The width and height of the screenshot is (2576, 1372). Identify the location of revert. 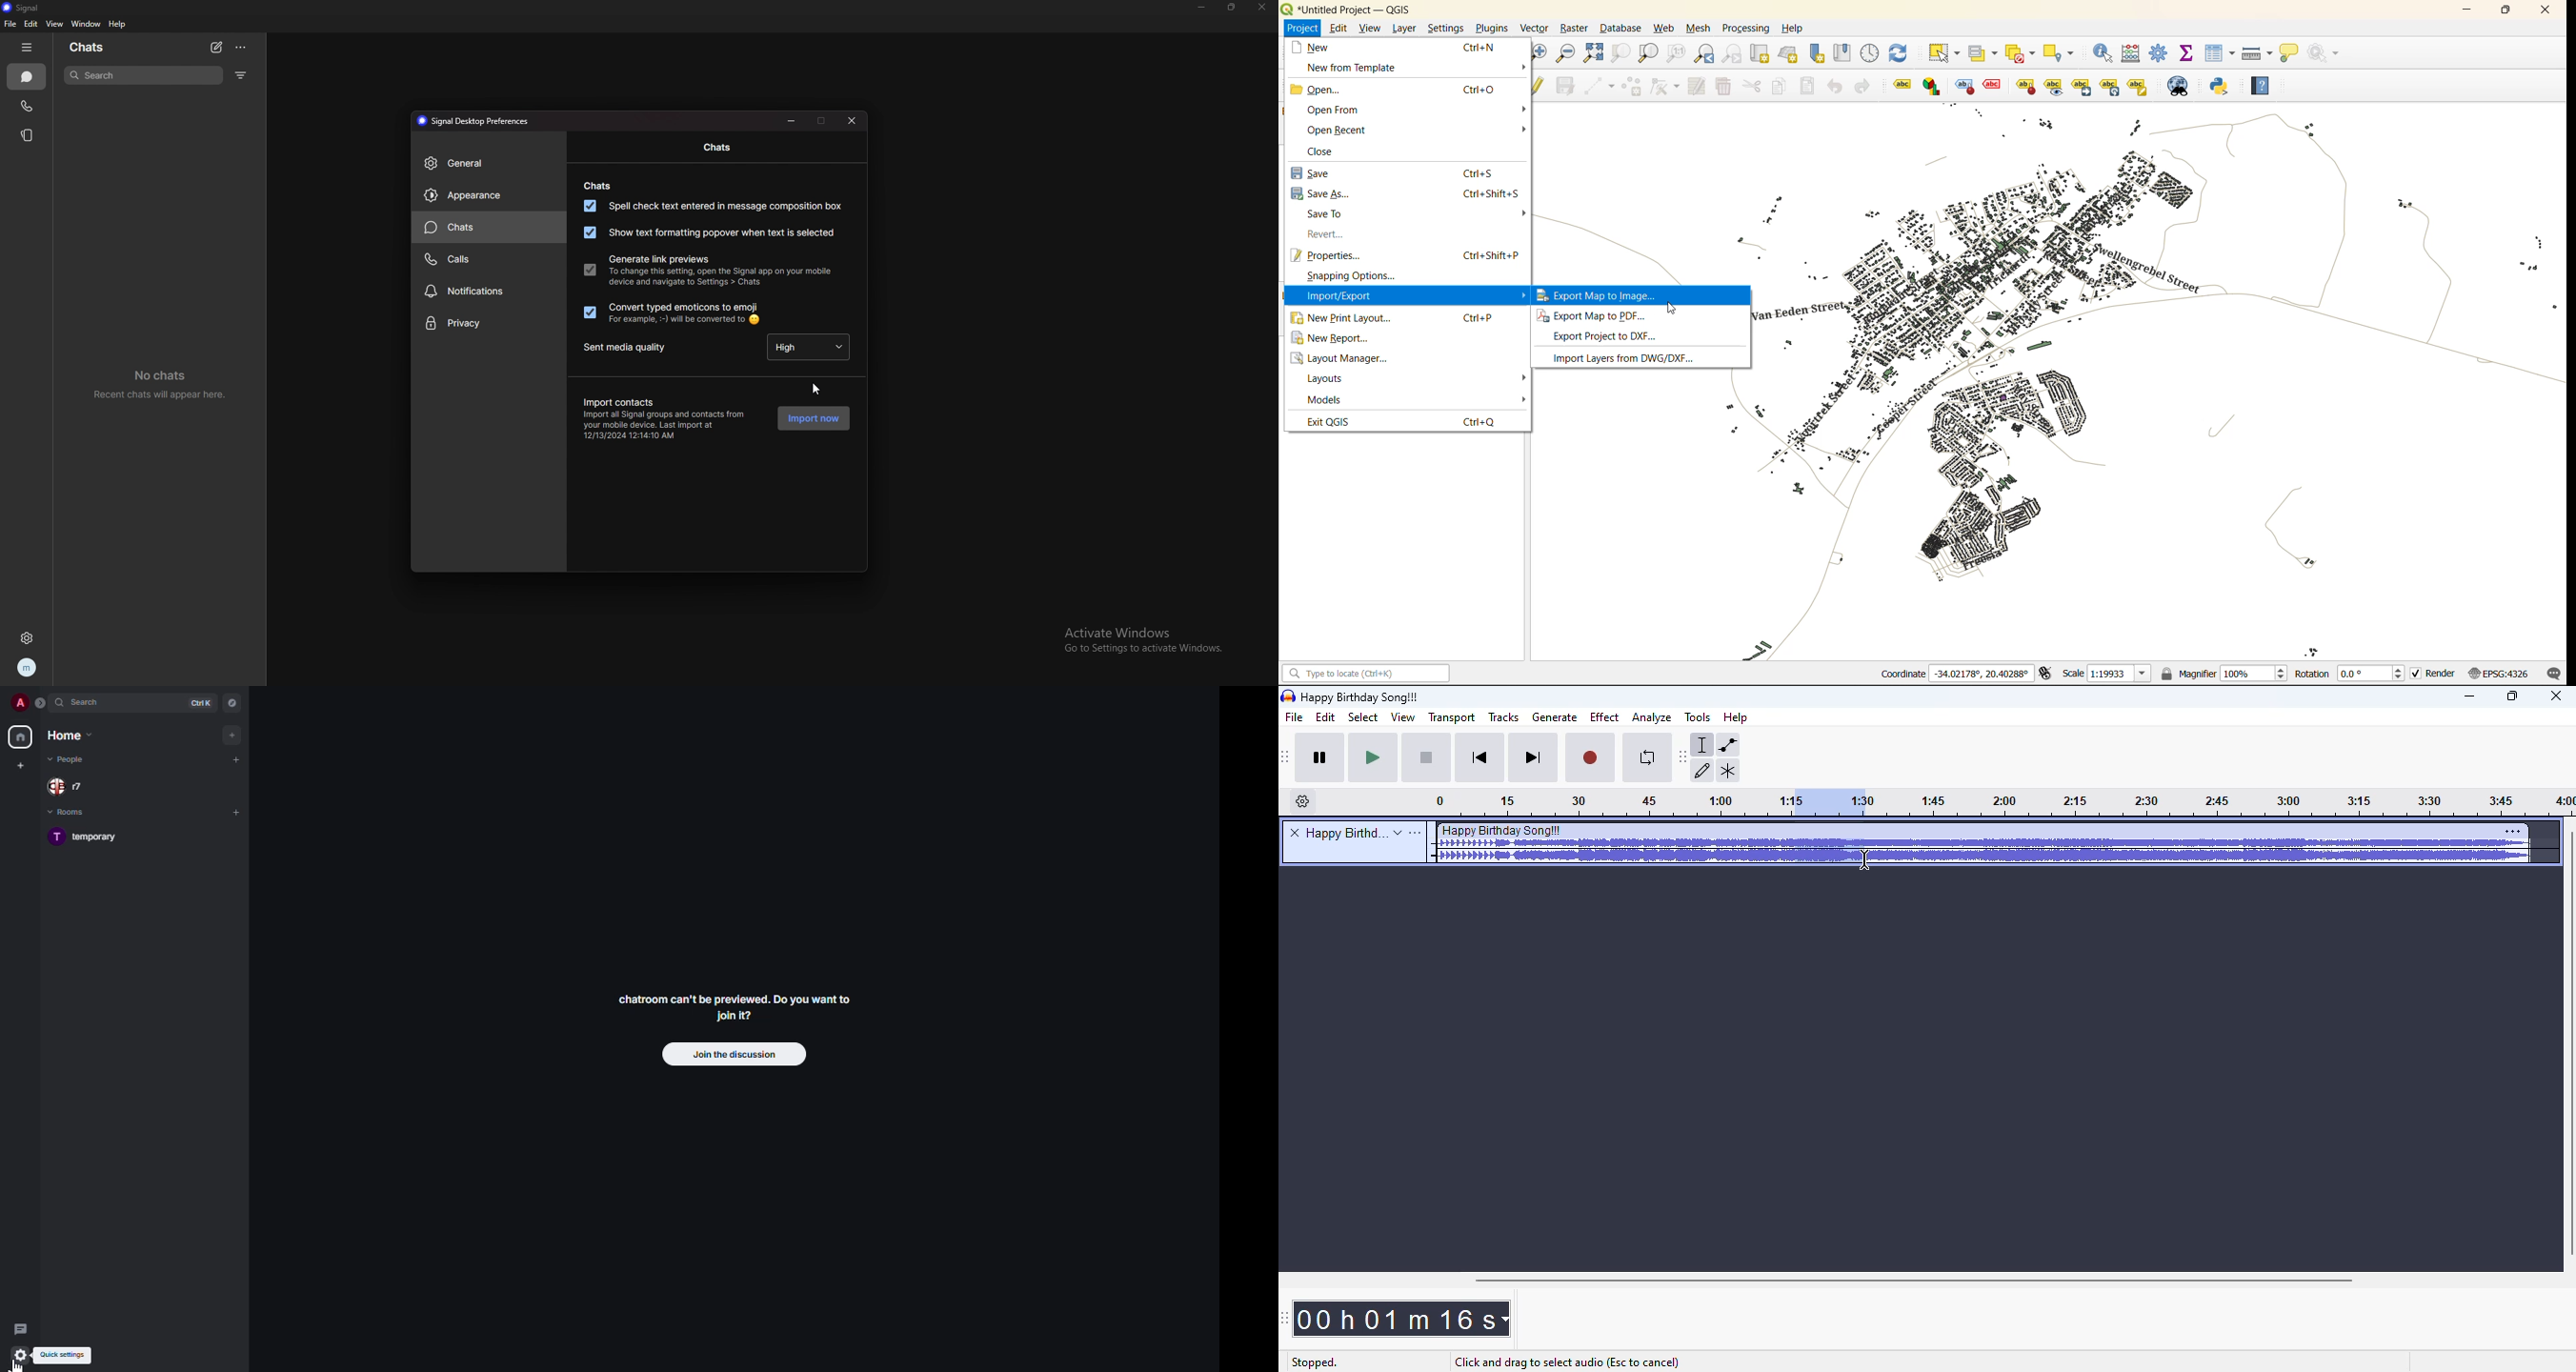
(1323, 234).